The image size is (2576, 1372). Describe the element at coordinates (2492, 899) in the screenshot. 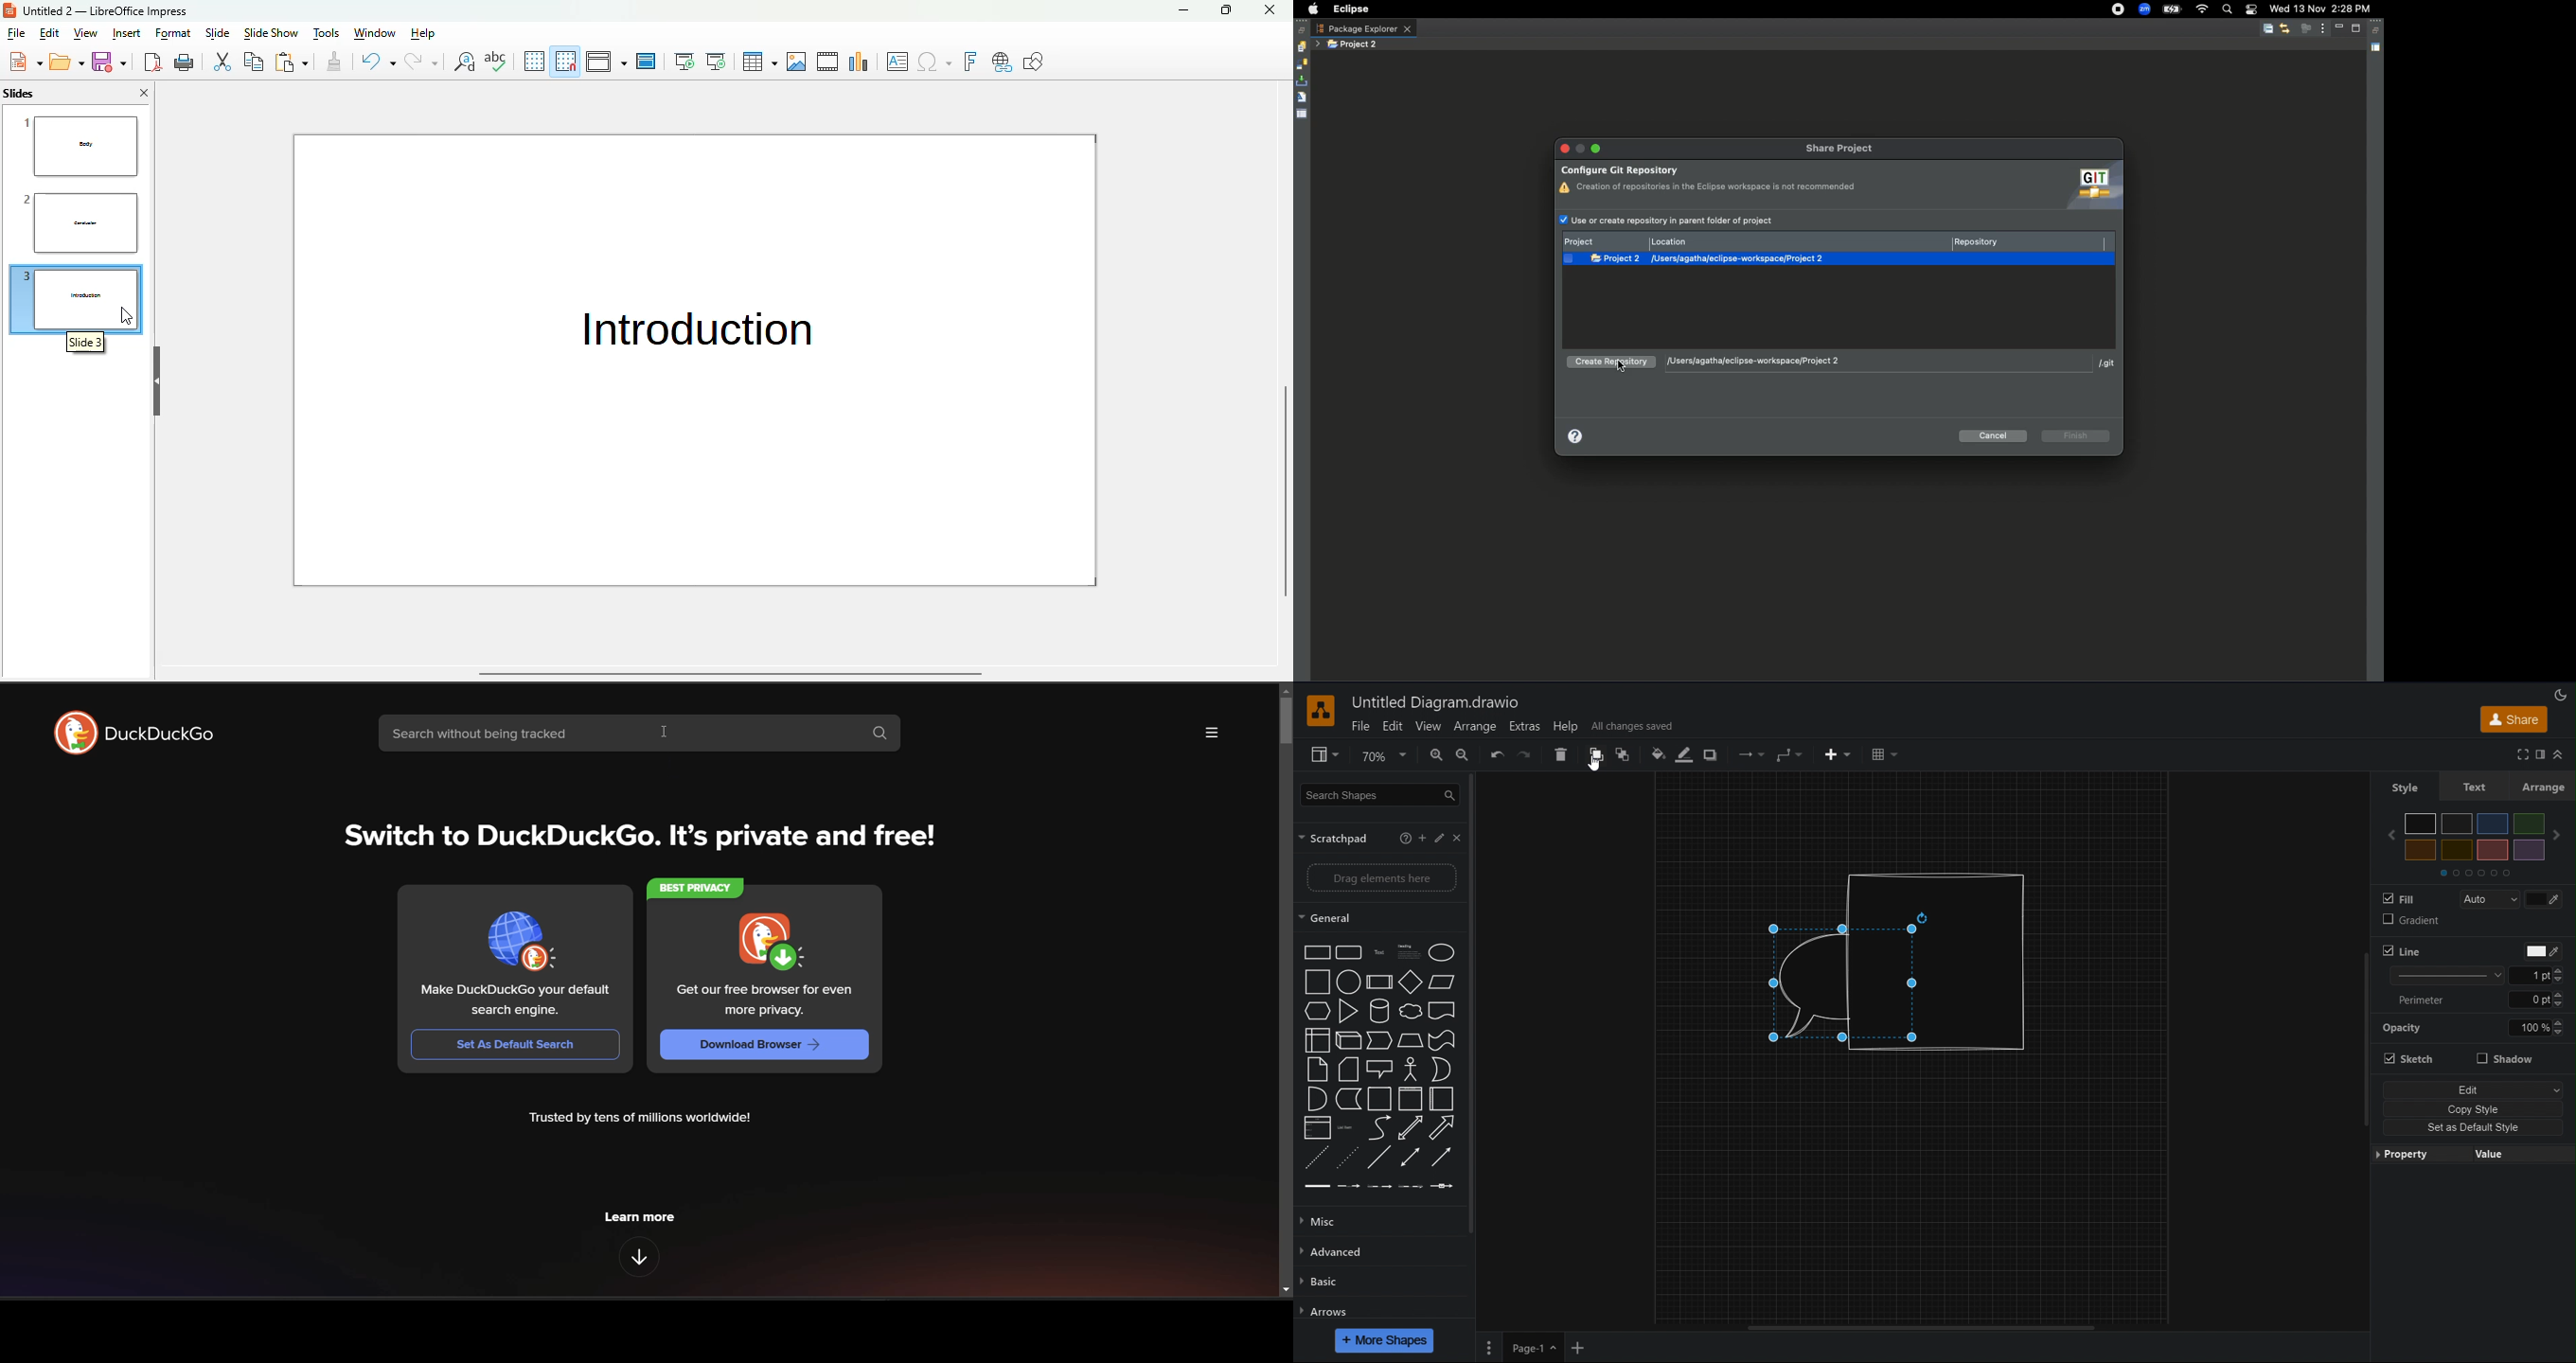

I see `Auto` at that location.